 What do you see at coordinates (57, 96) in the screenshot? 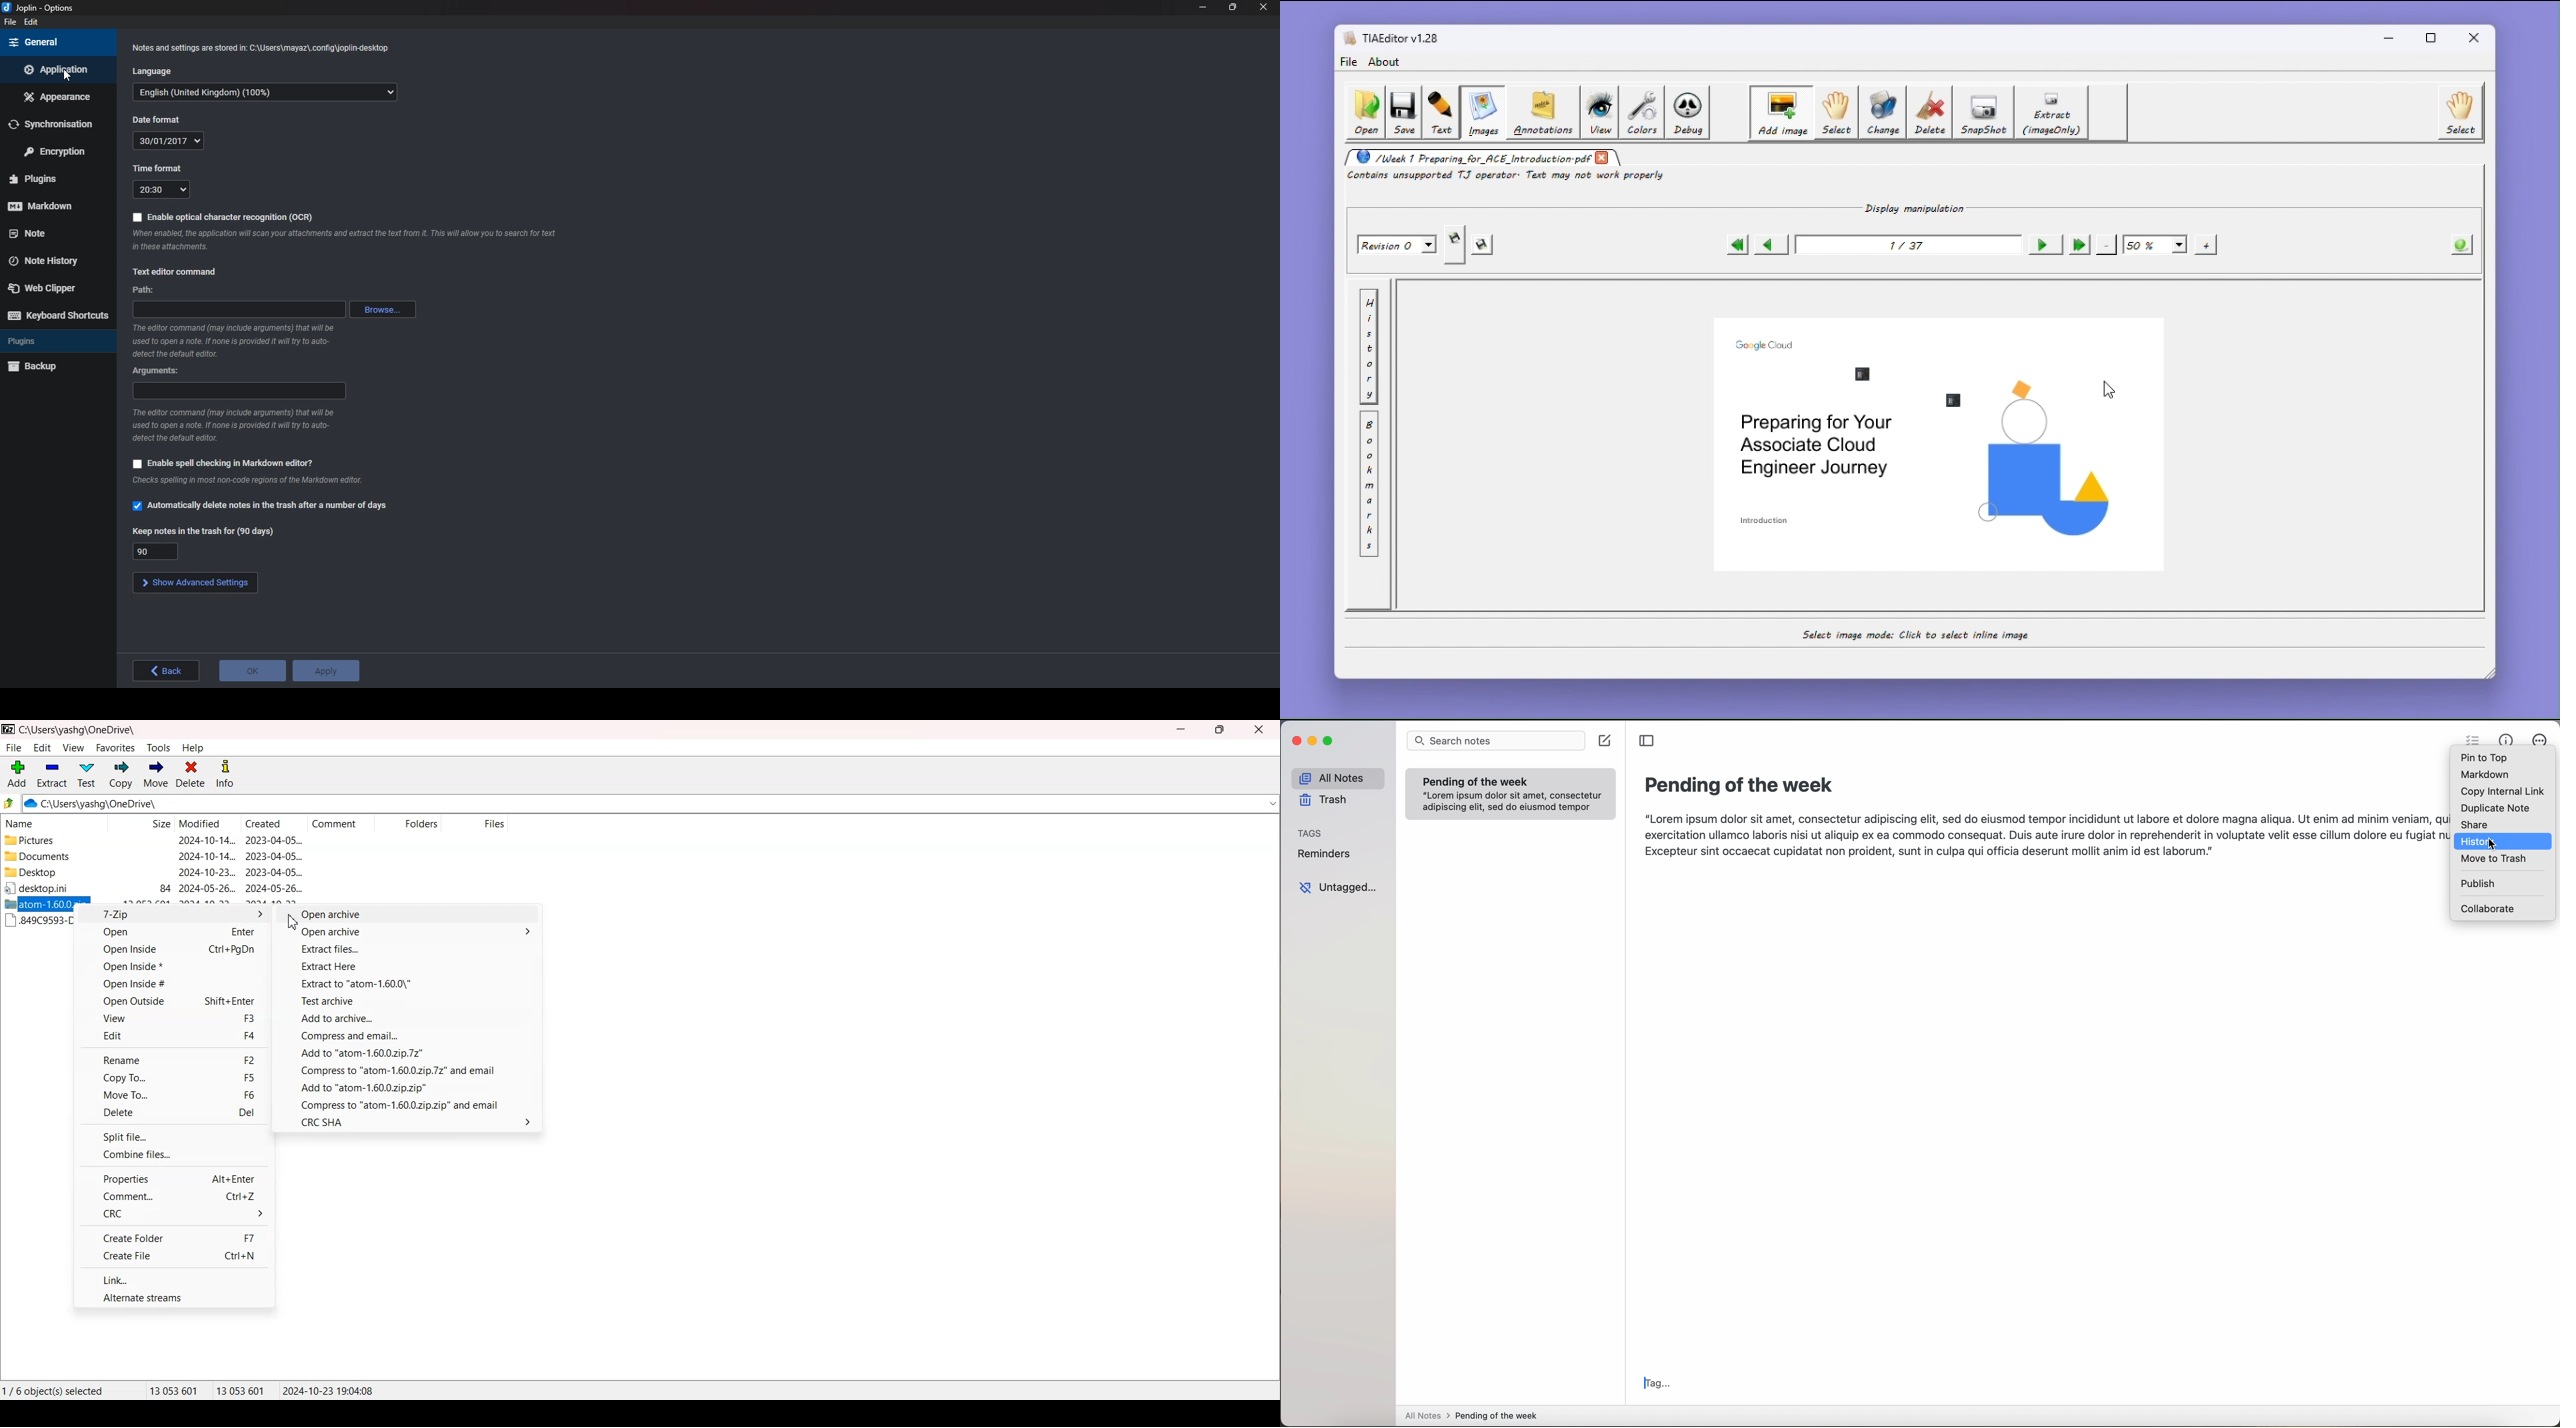
I see `Appearance` at bounding box center [57, 96].